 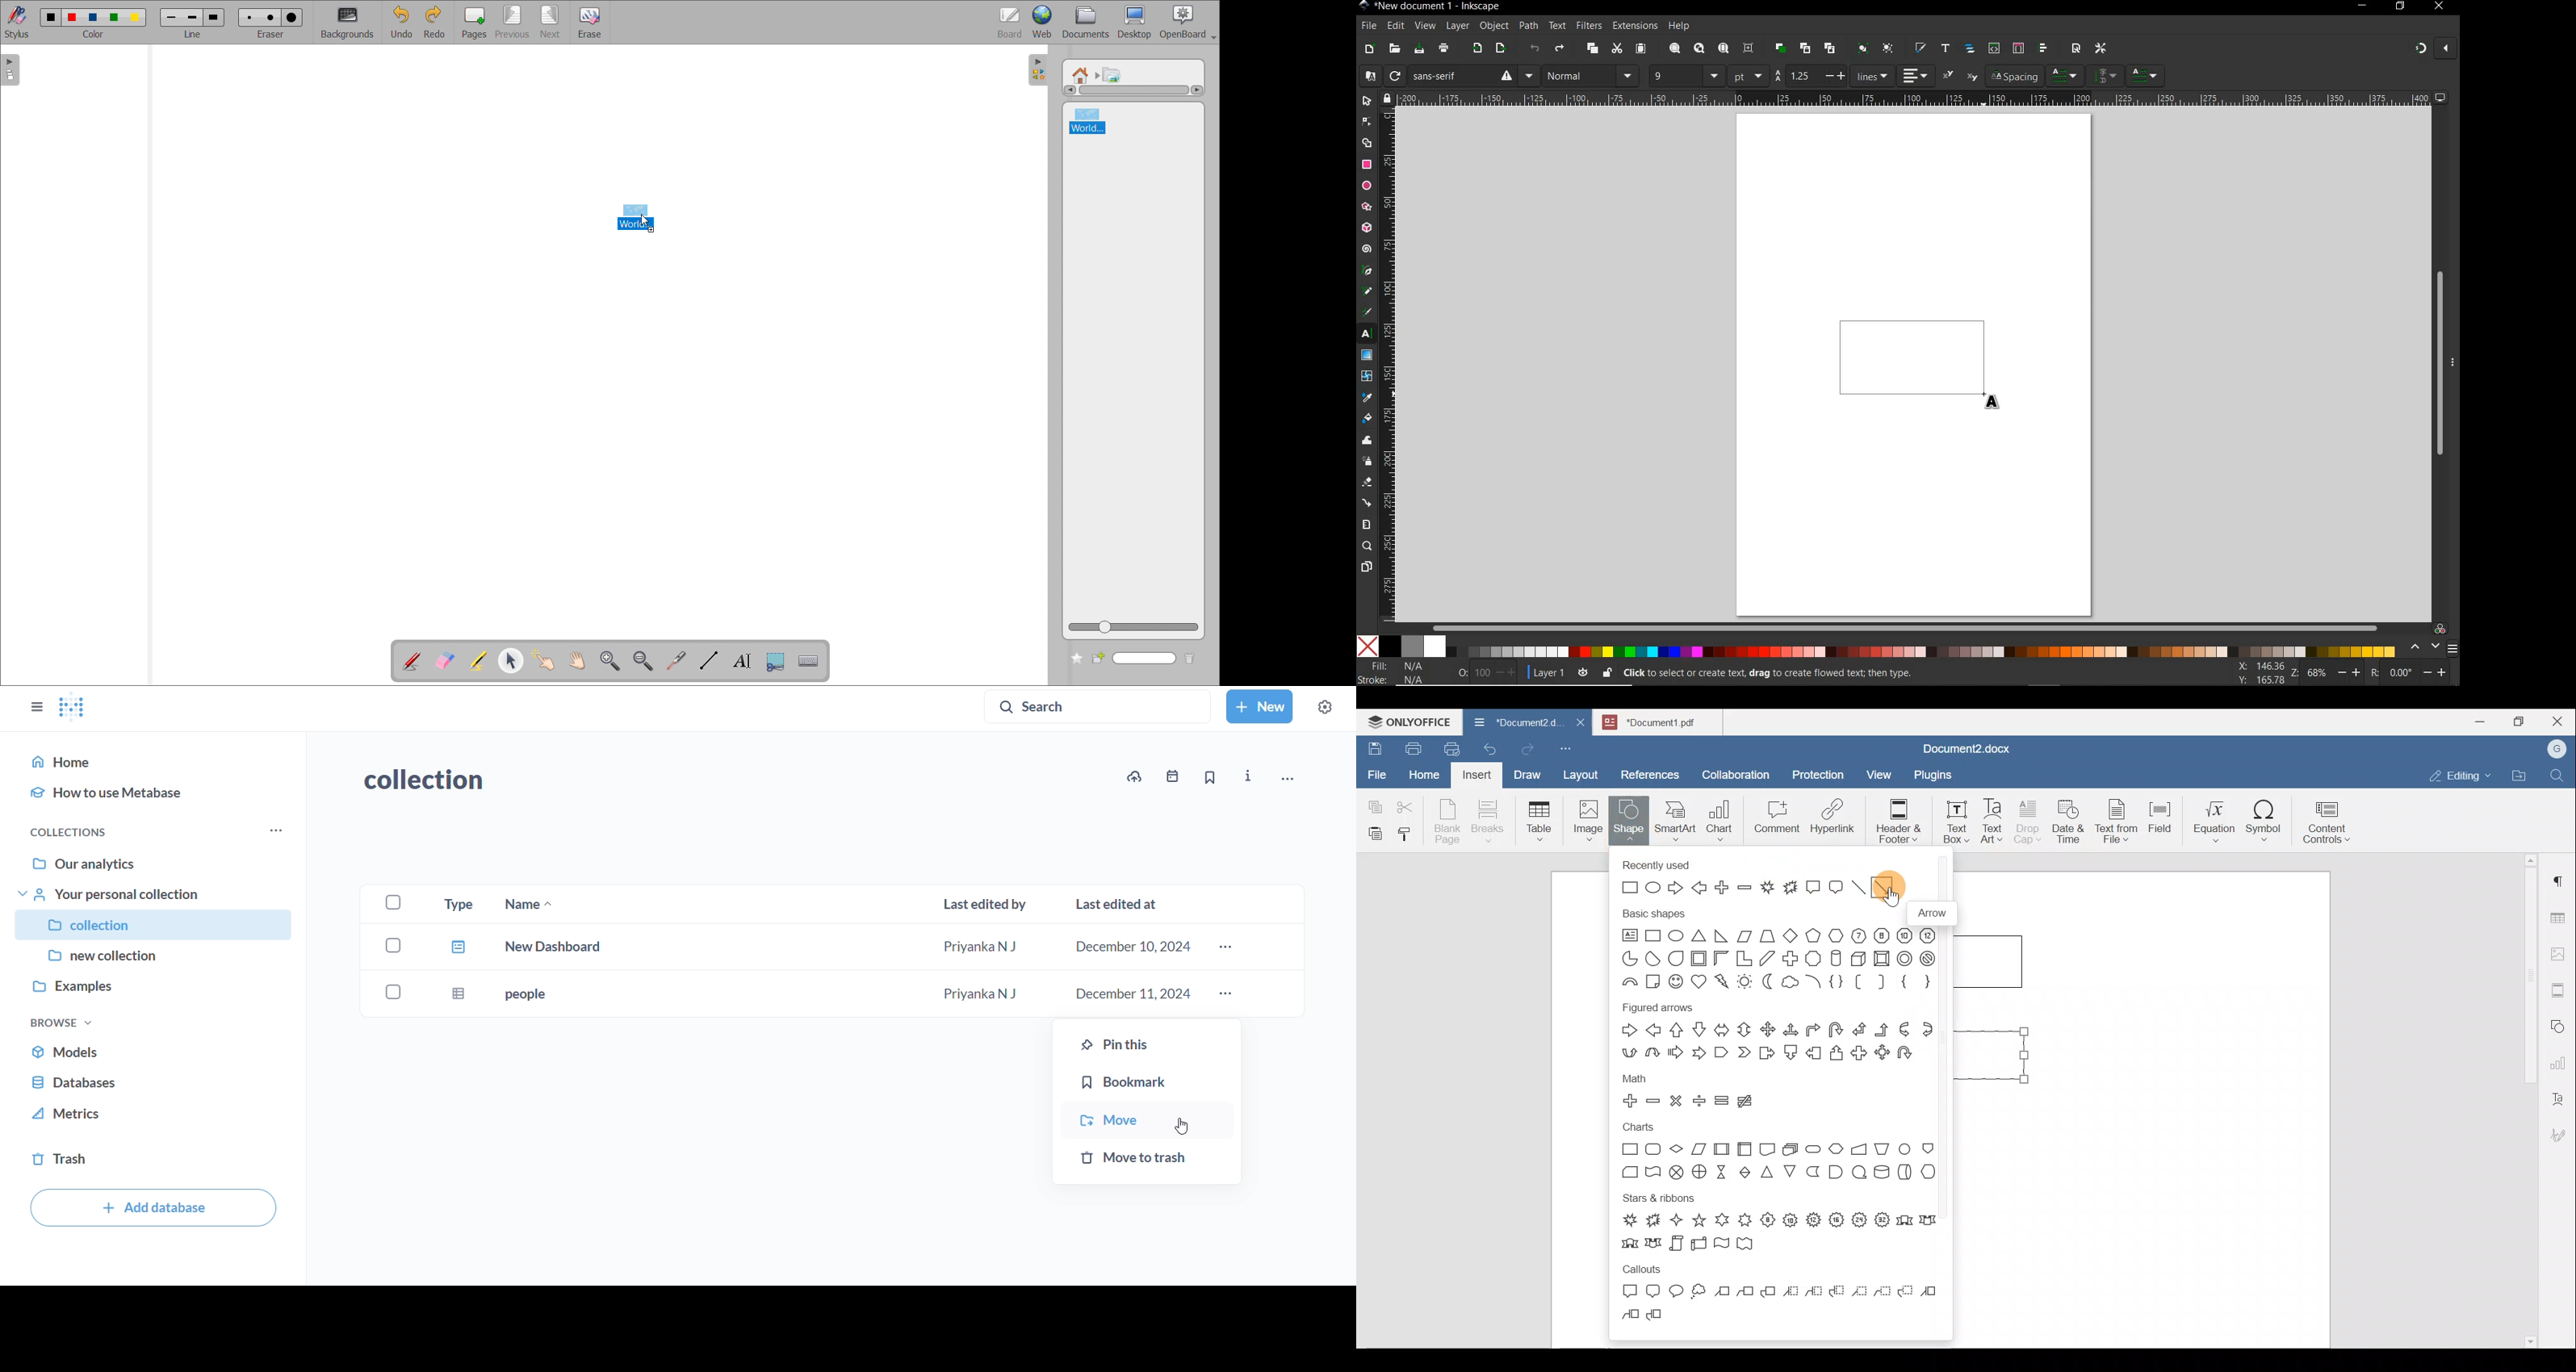 What do you see at coordinates (1526, 24) in the screenshot?
I see `path` at bounding box center [1526, 24].